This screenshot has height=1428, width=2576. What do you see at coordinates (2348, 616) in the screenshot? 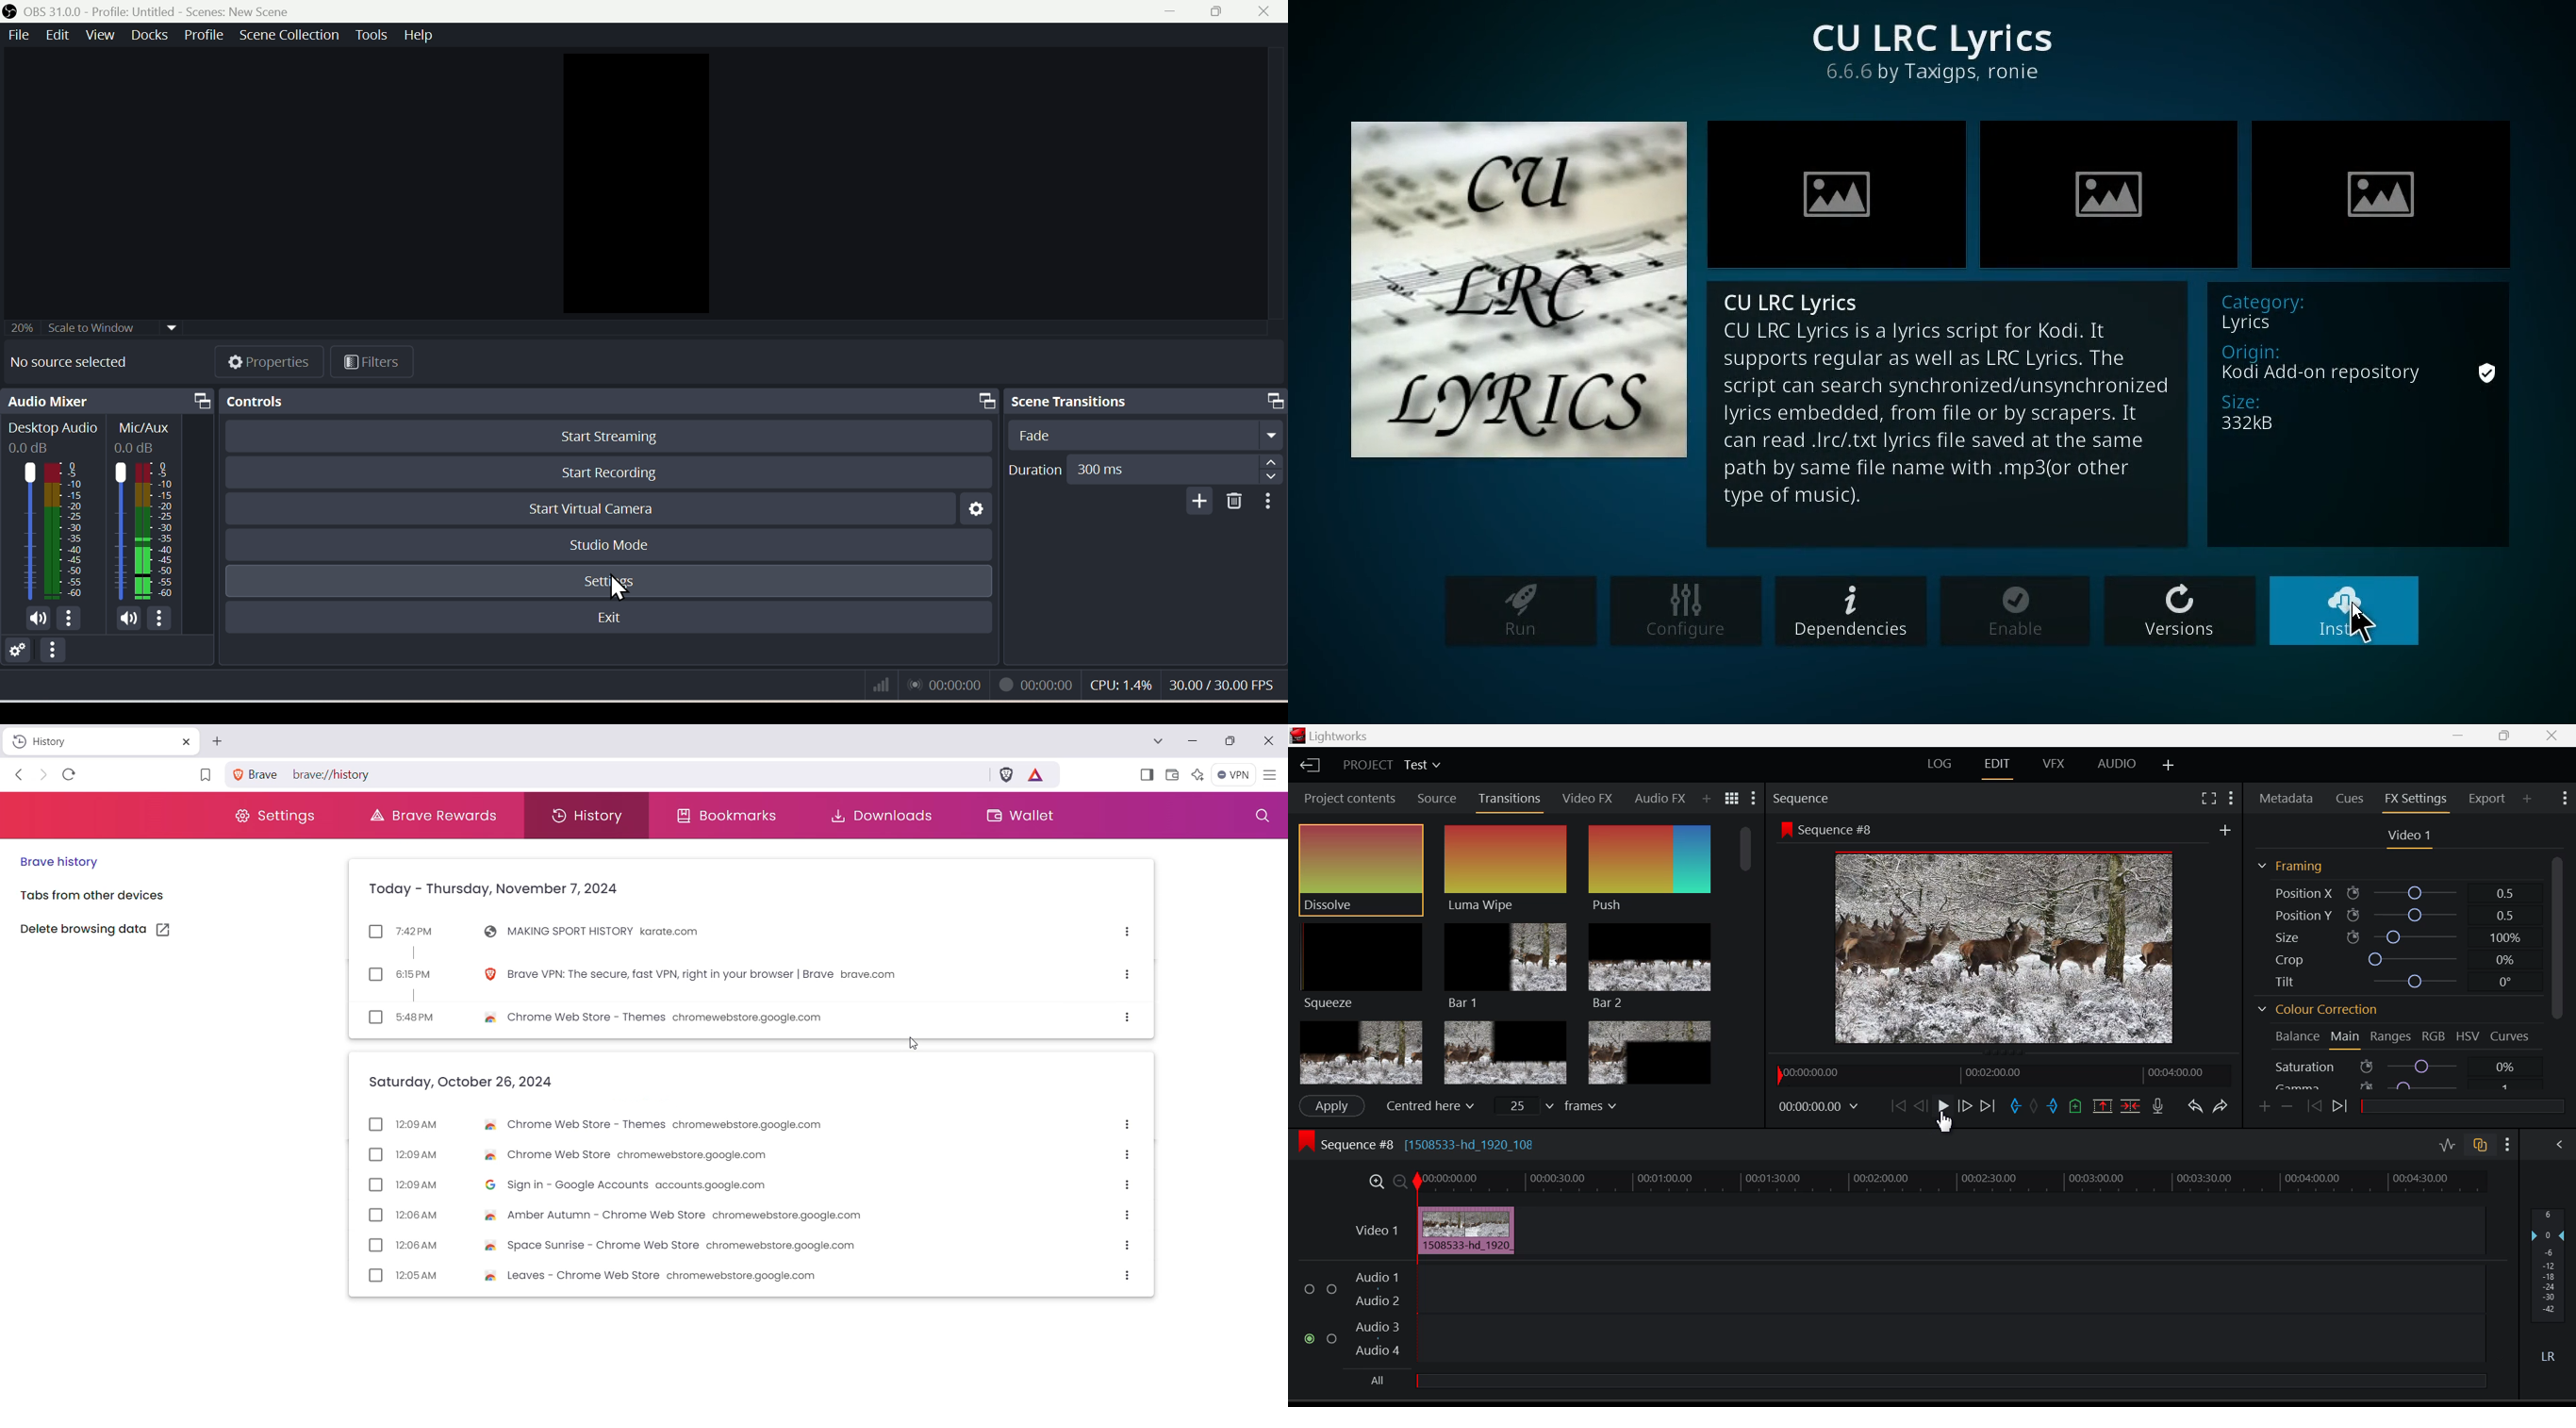
I see `install` at bounding box center [2348, 616].